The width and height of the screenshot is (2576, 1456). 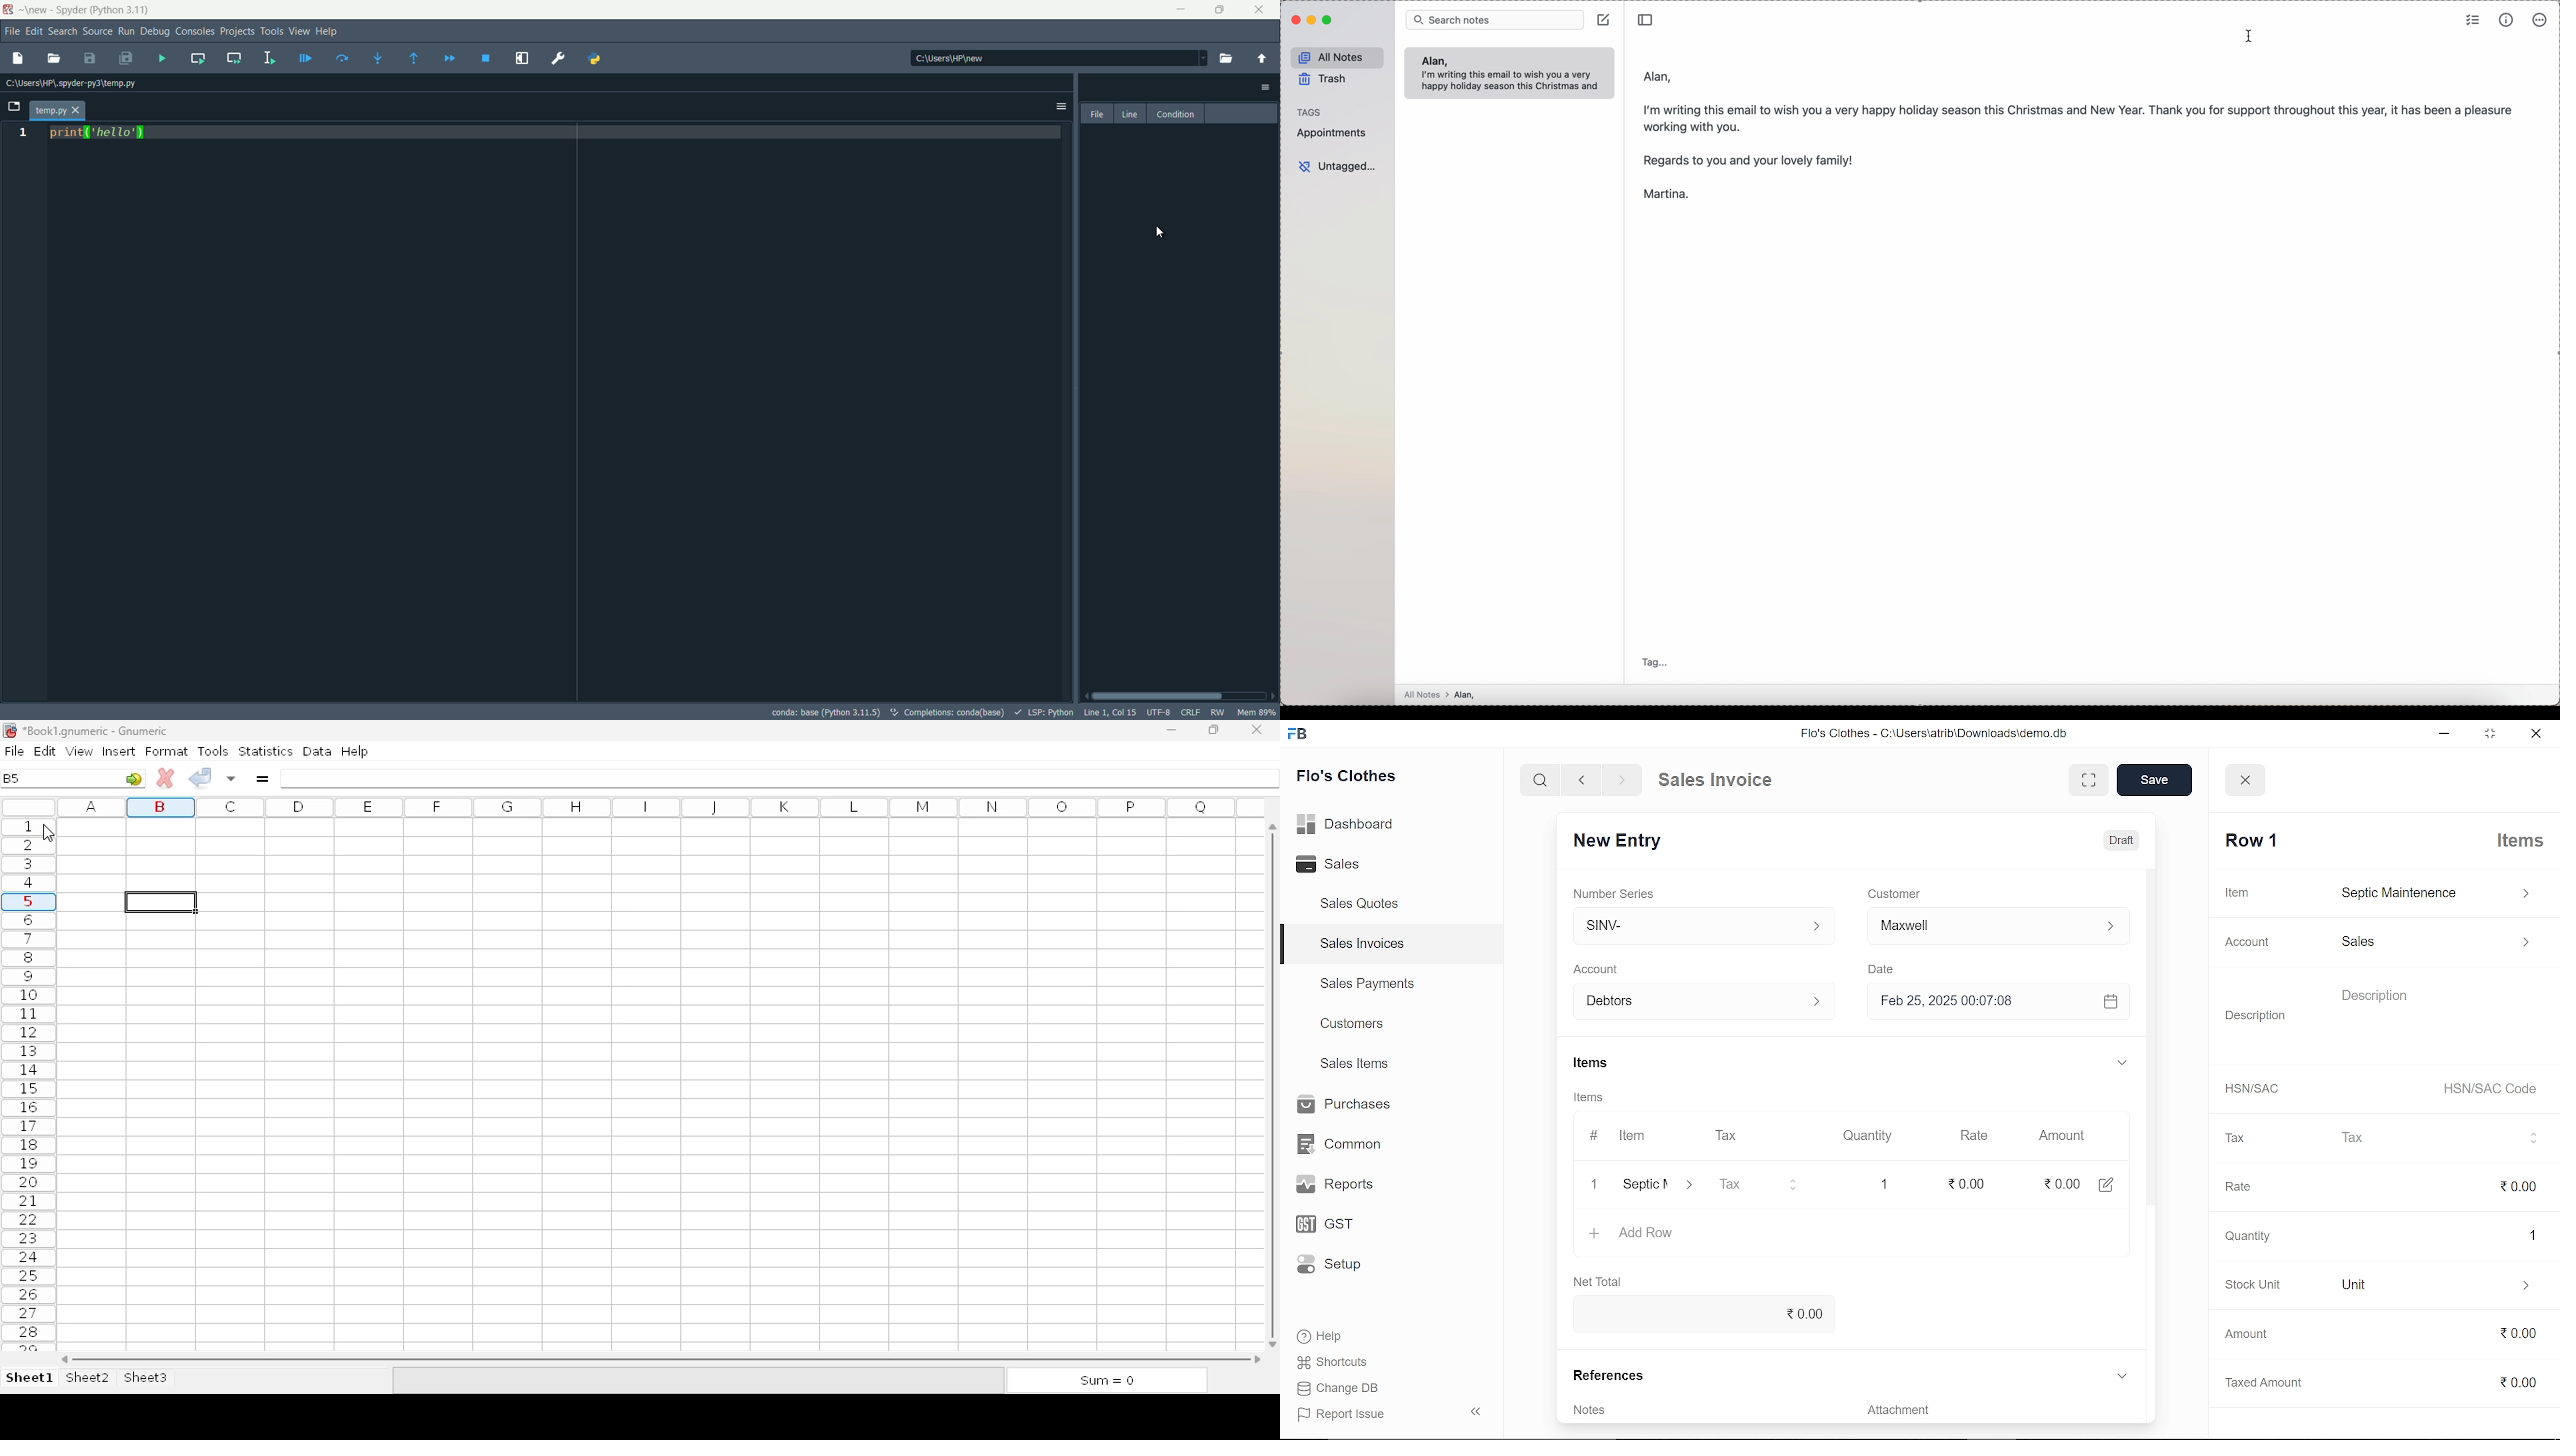 What do you see at coordinates (1882, 1181) in the screenshot?
I see `1` at bounding box center [1882, 1181].